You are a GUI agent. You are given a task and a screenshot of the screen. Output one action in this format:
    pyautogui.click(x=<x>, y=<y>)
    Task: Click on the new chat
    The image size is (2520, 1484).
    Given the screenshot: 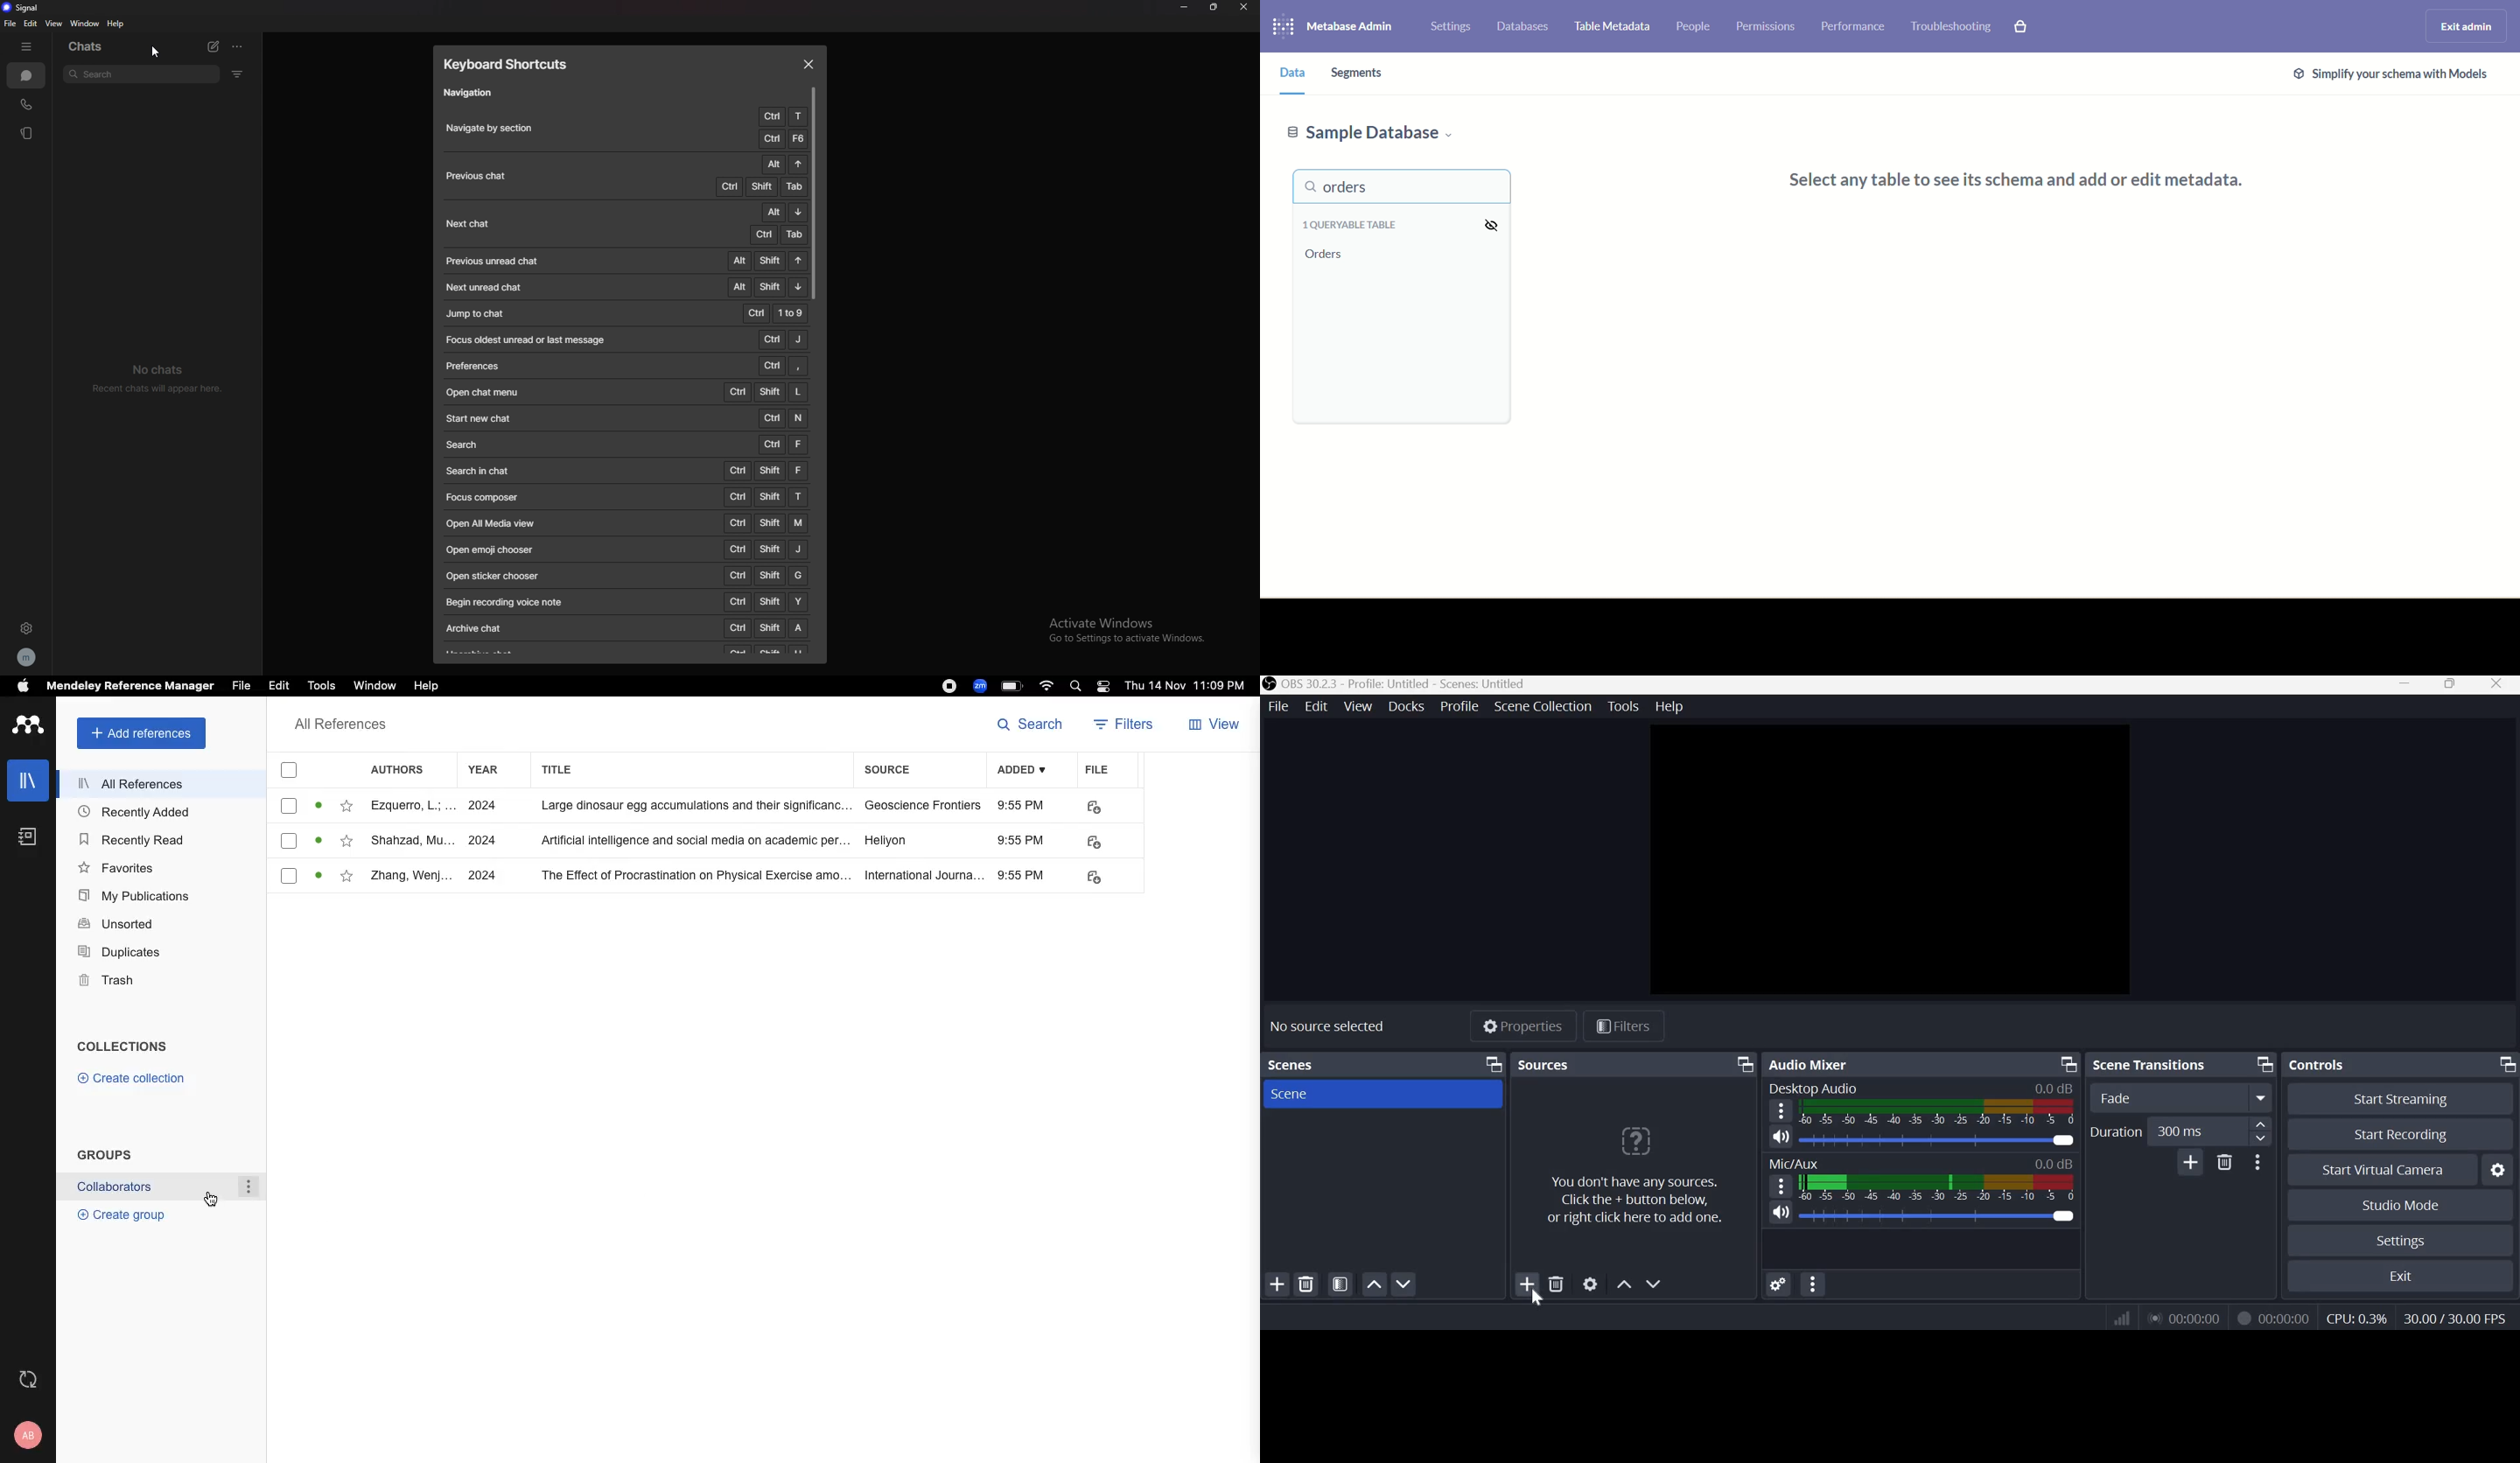 What is the action you would take?
    pyautogui.click(x=213, y=47)
    